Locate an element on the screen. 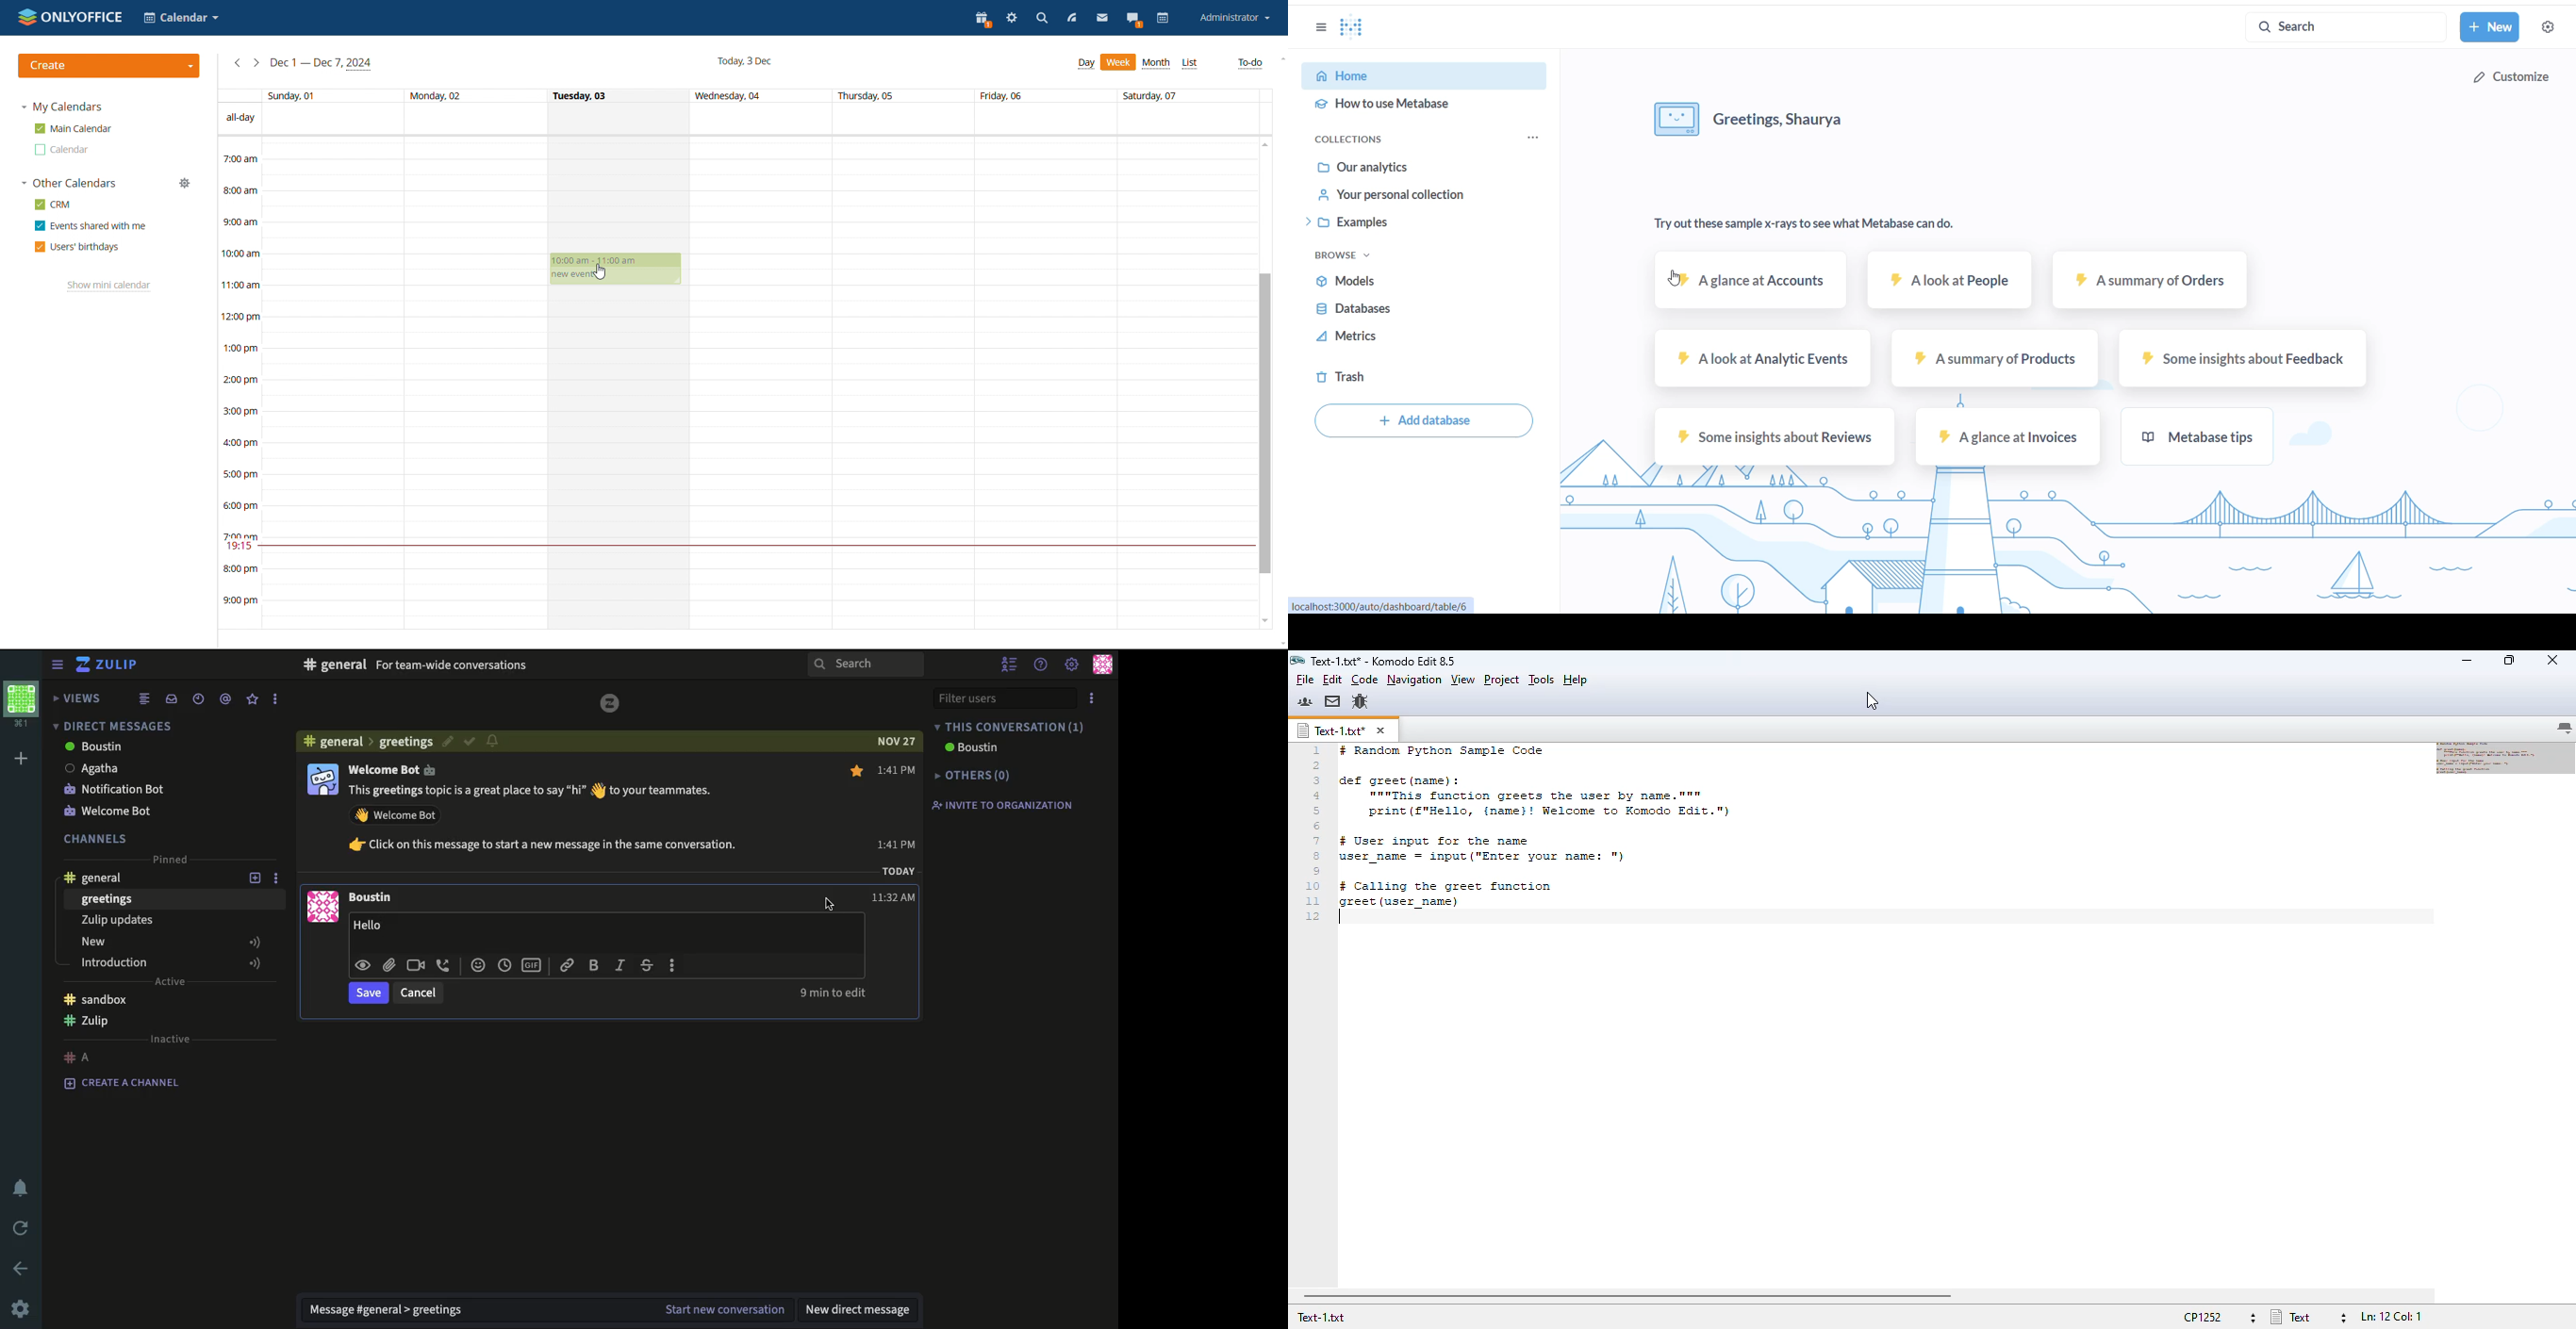  Zulip updates is located at coordinates (115, 921).